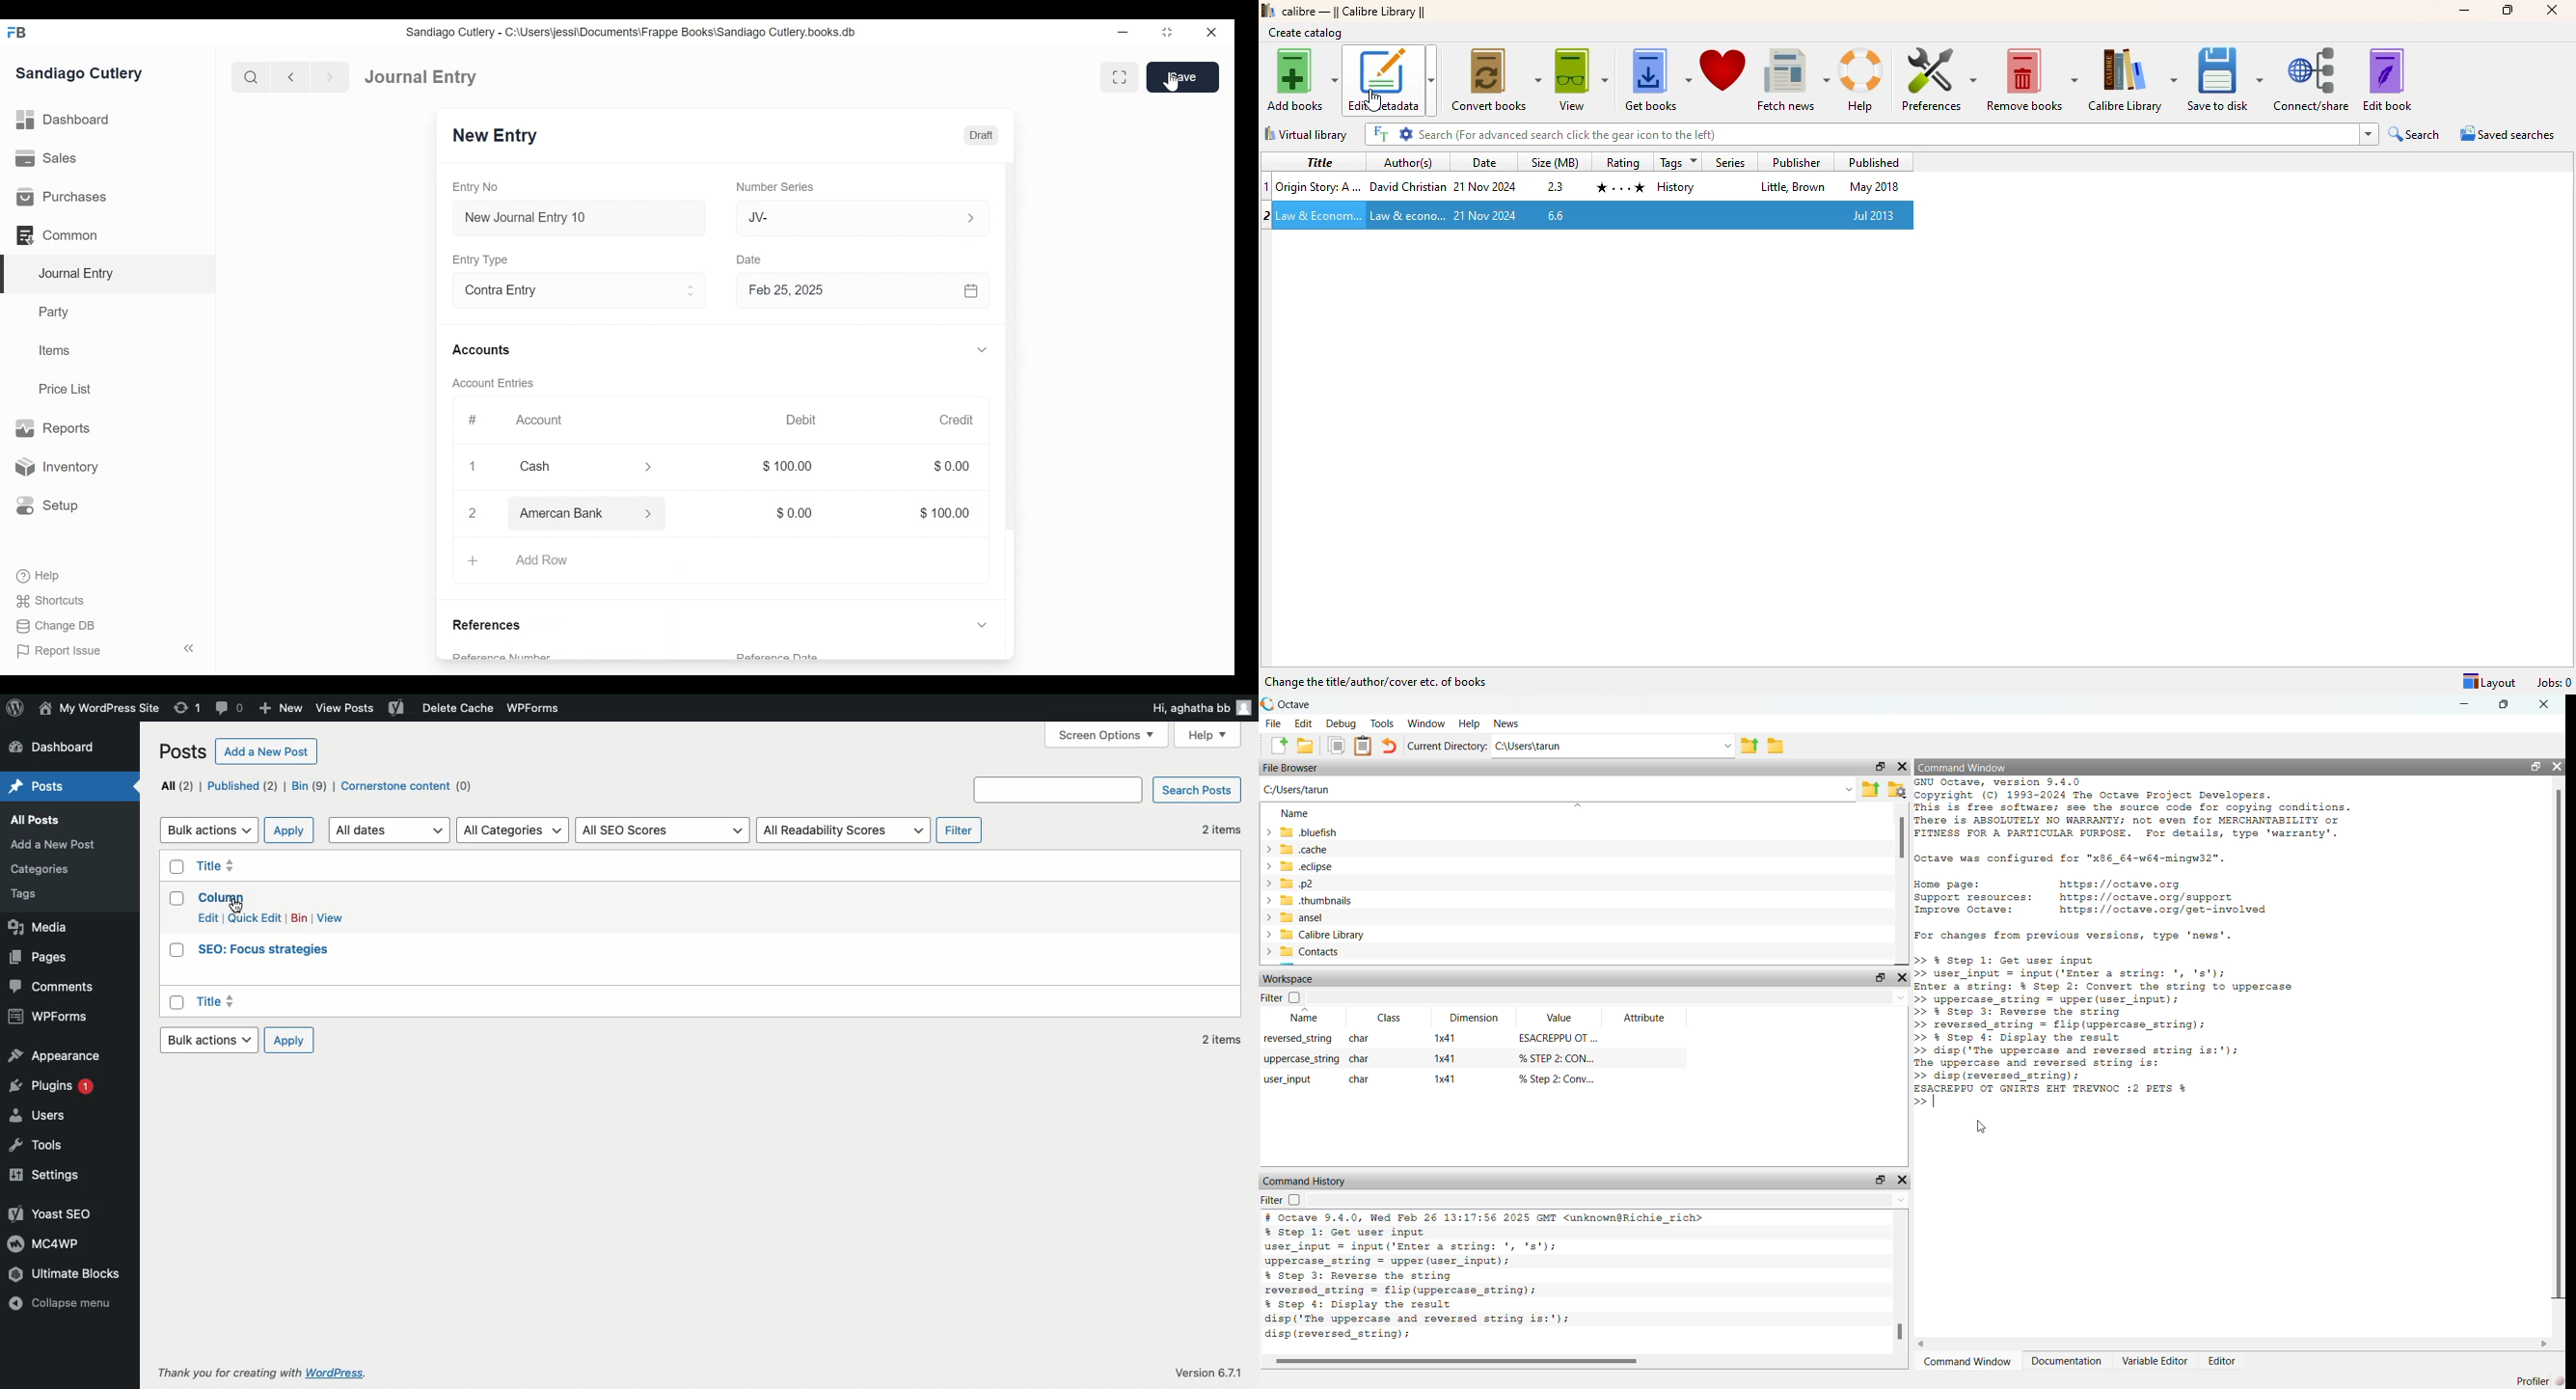  Describe the element at coordinates (345, 712) in the screenshot. I see `view posts` at that location.